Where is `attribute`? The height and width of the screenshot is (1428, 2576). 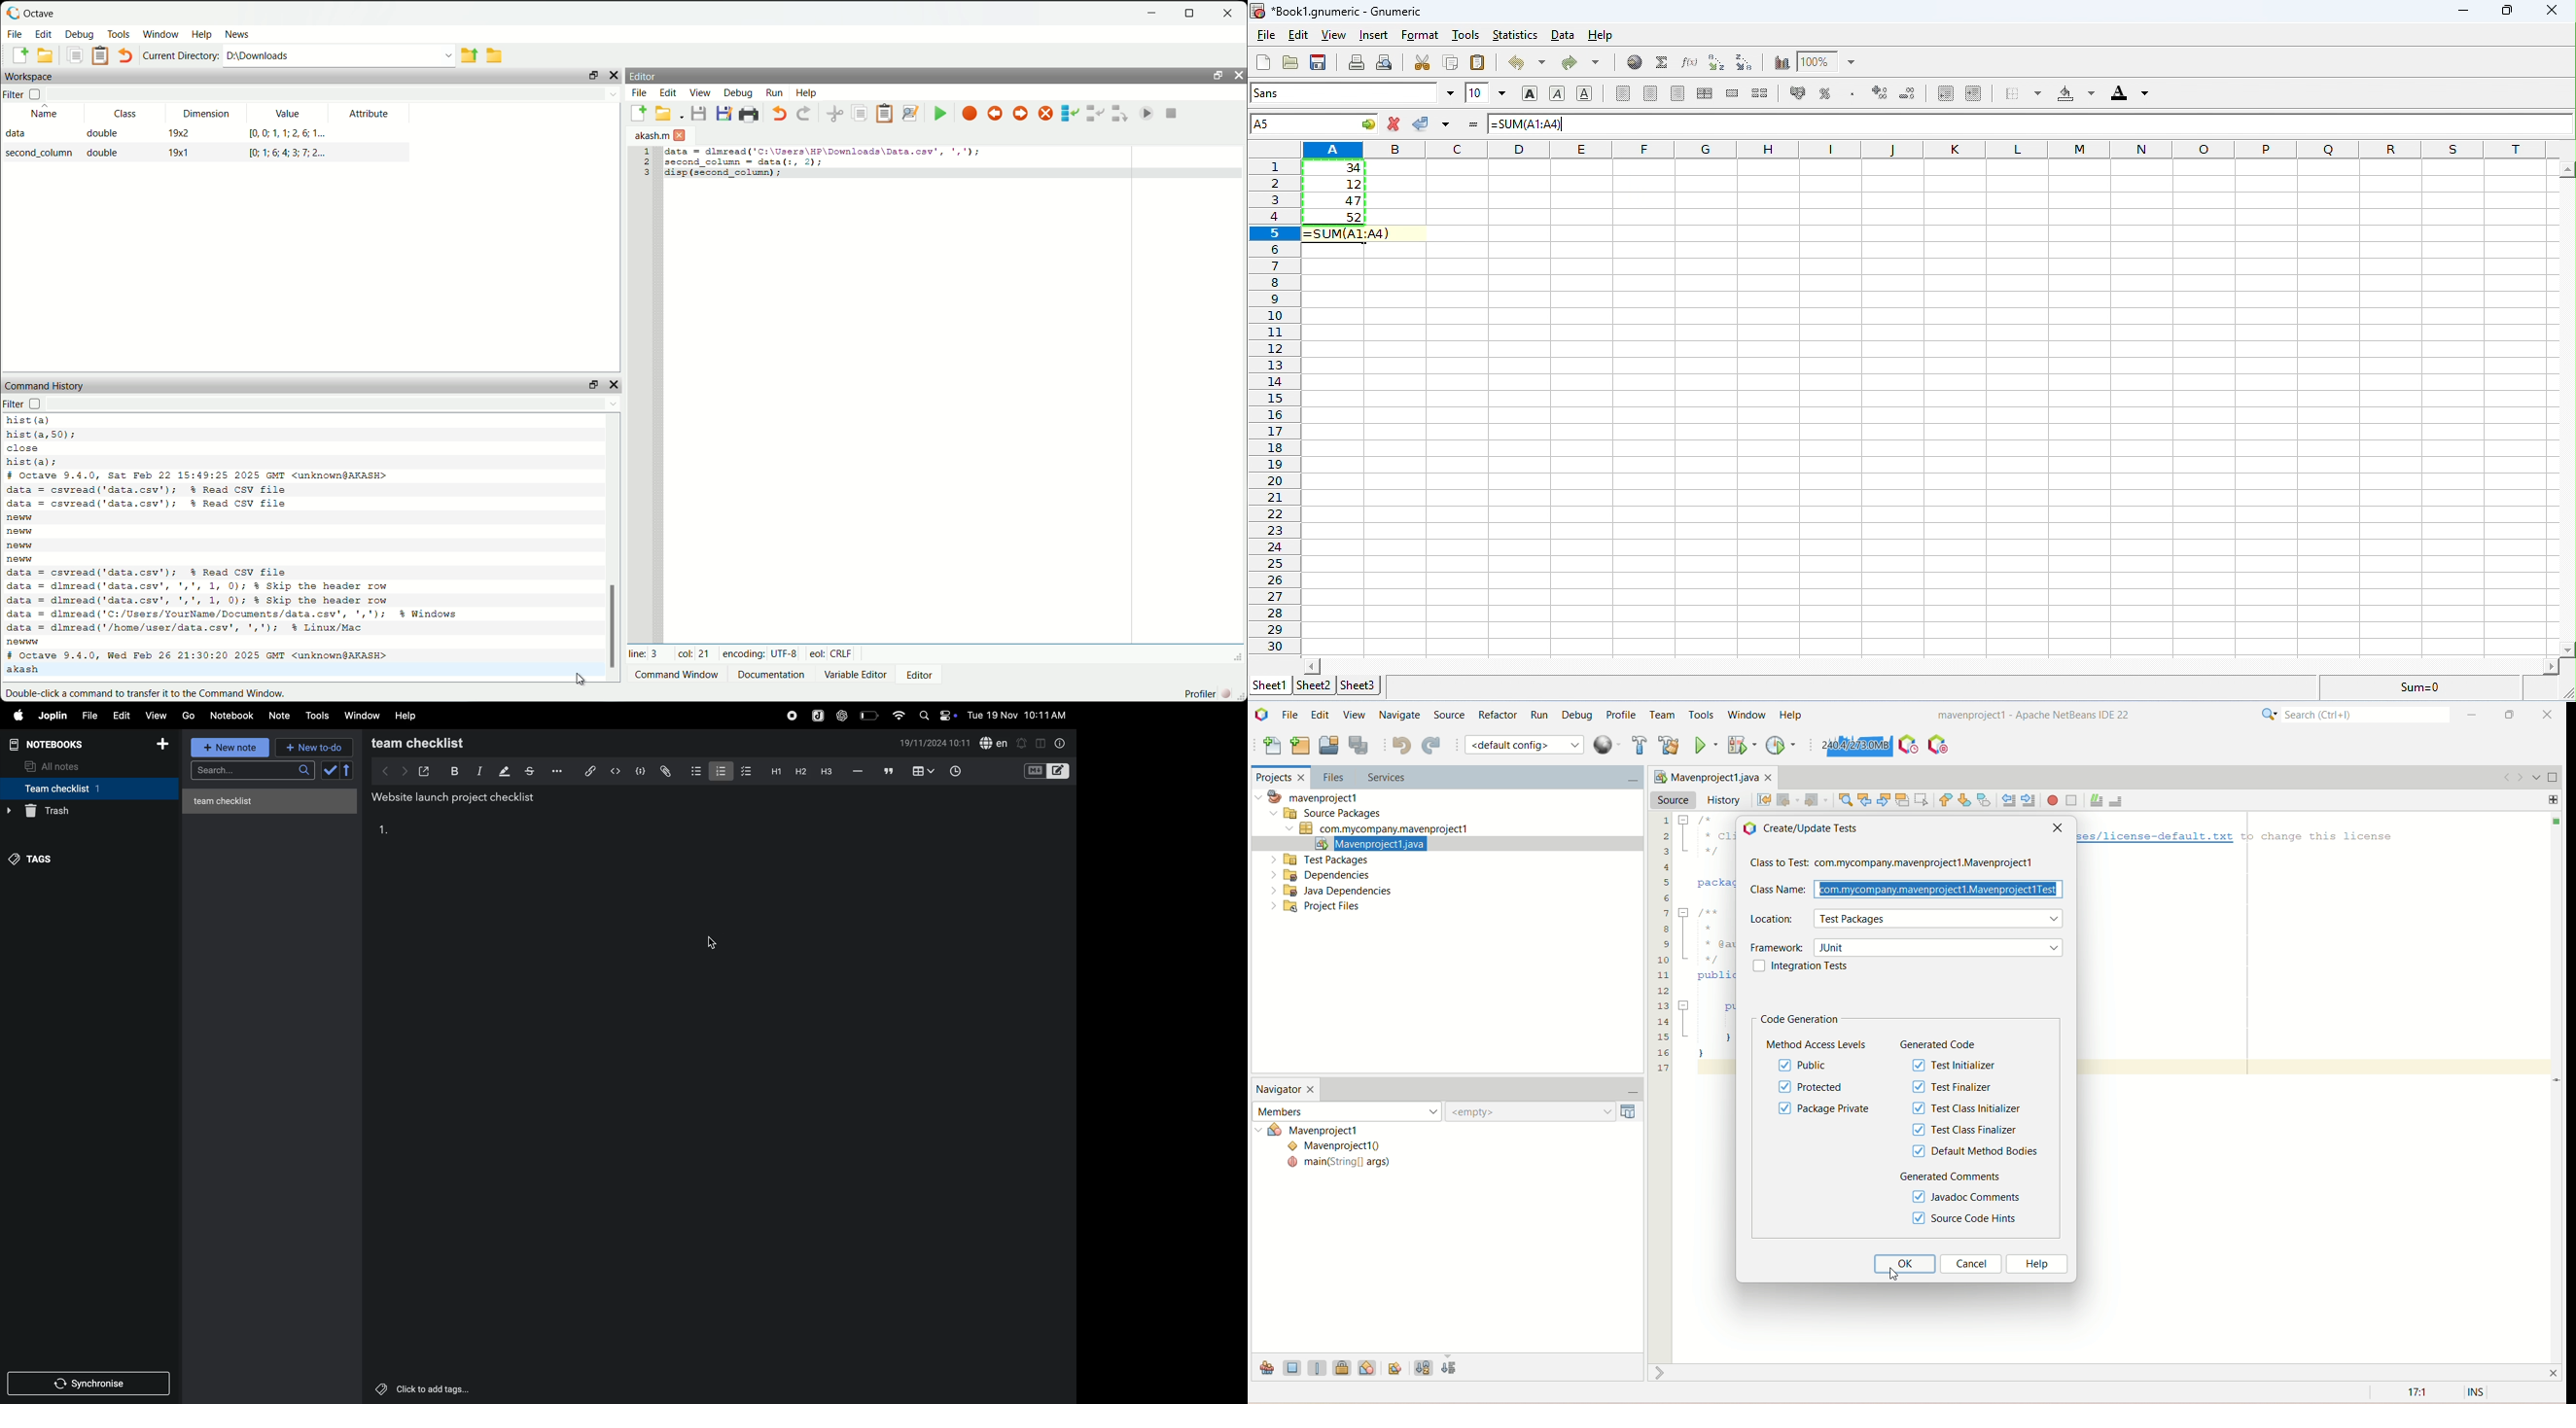
attribute is located at coordinates (370, 114).